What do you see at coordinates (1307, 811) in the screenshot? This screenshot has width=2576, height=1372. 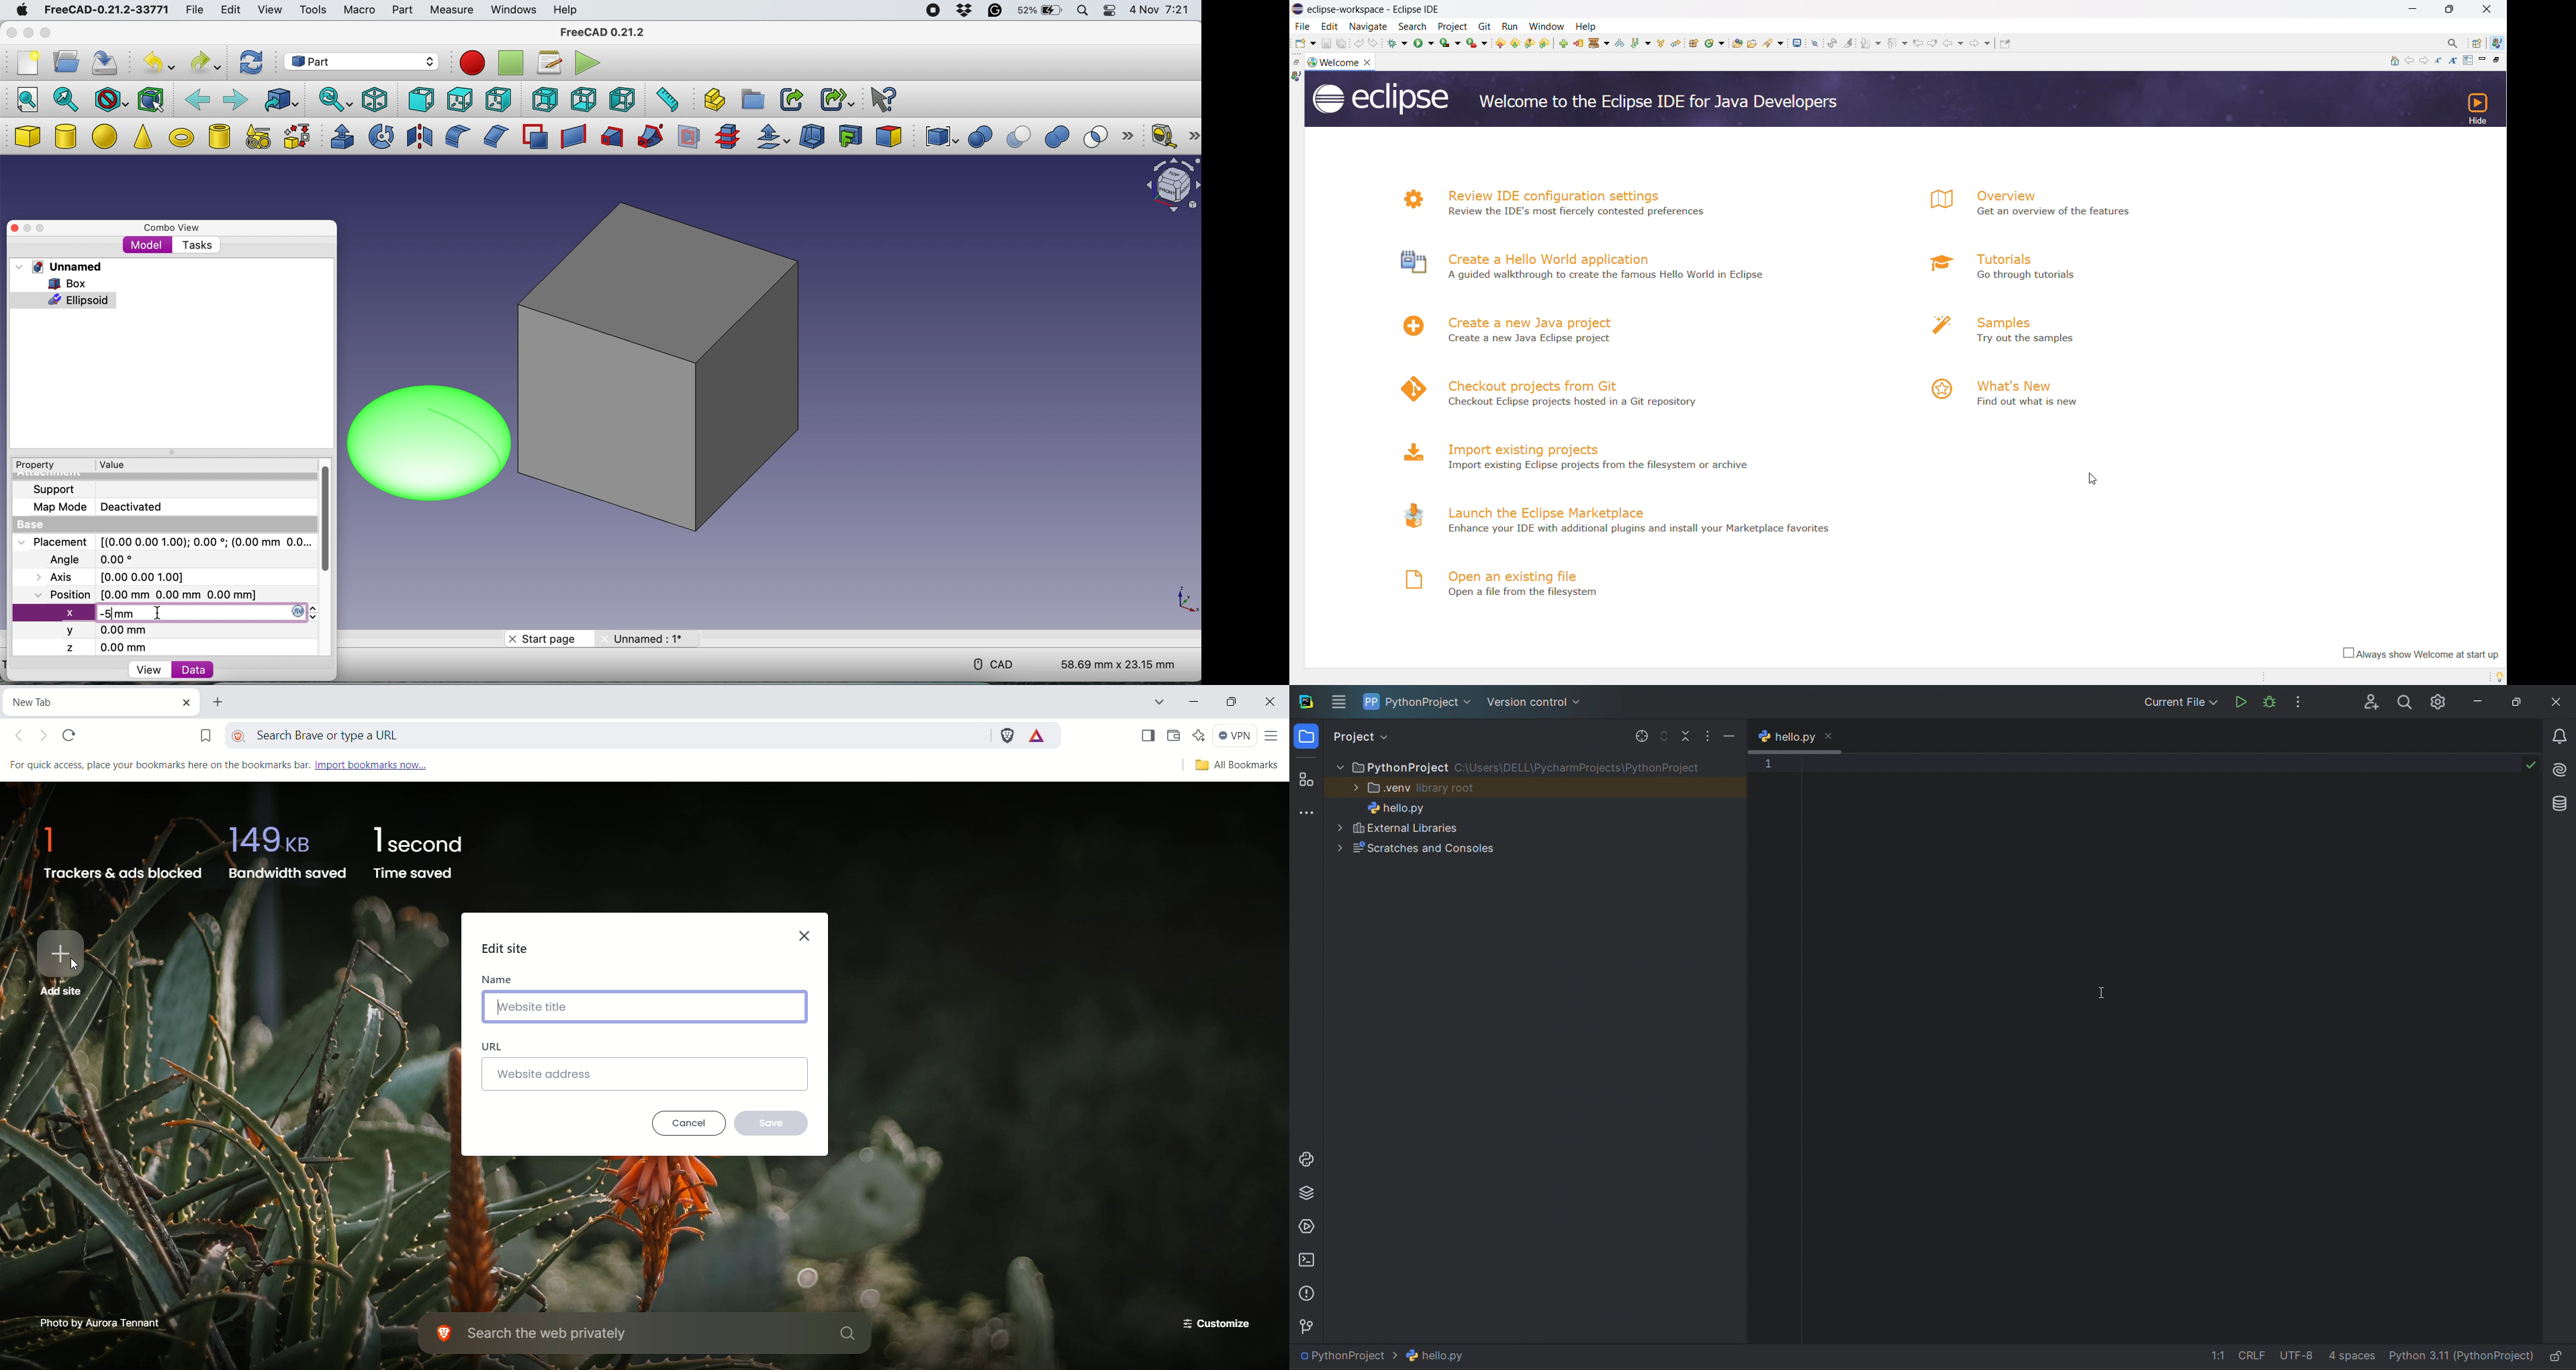 I see `more tools` at bounding box center [1307, 811].